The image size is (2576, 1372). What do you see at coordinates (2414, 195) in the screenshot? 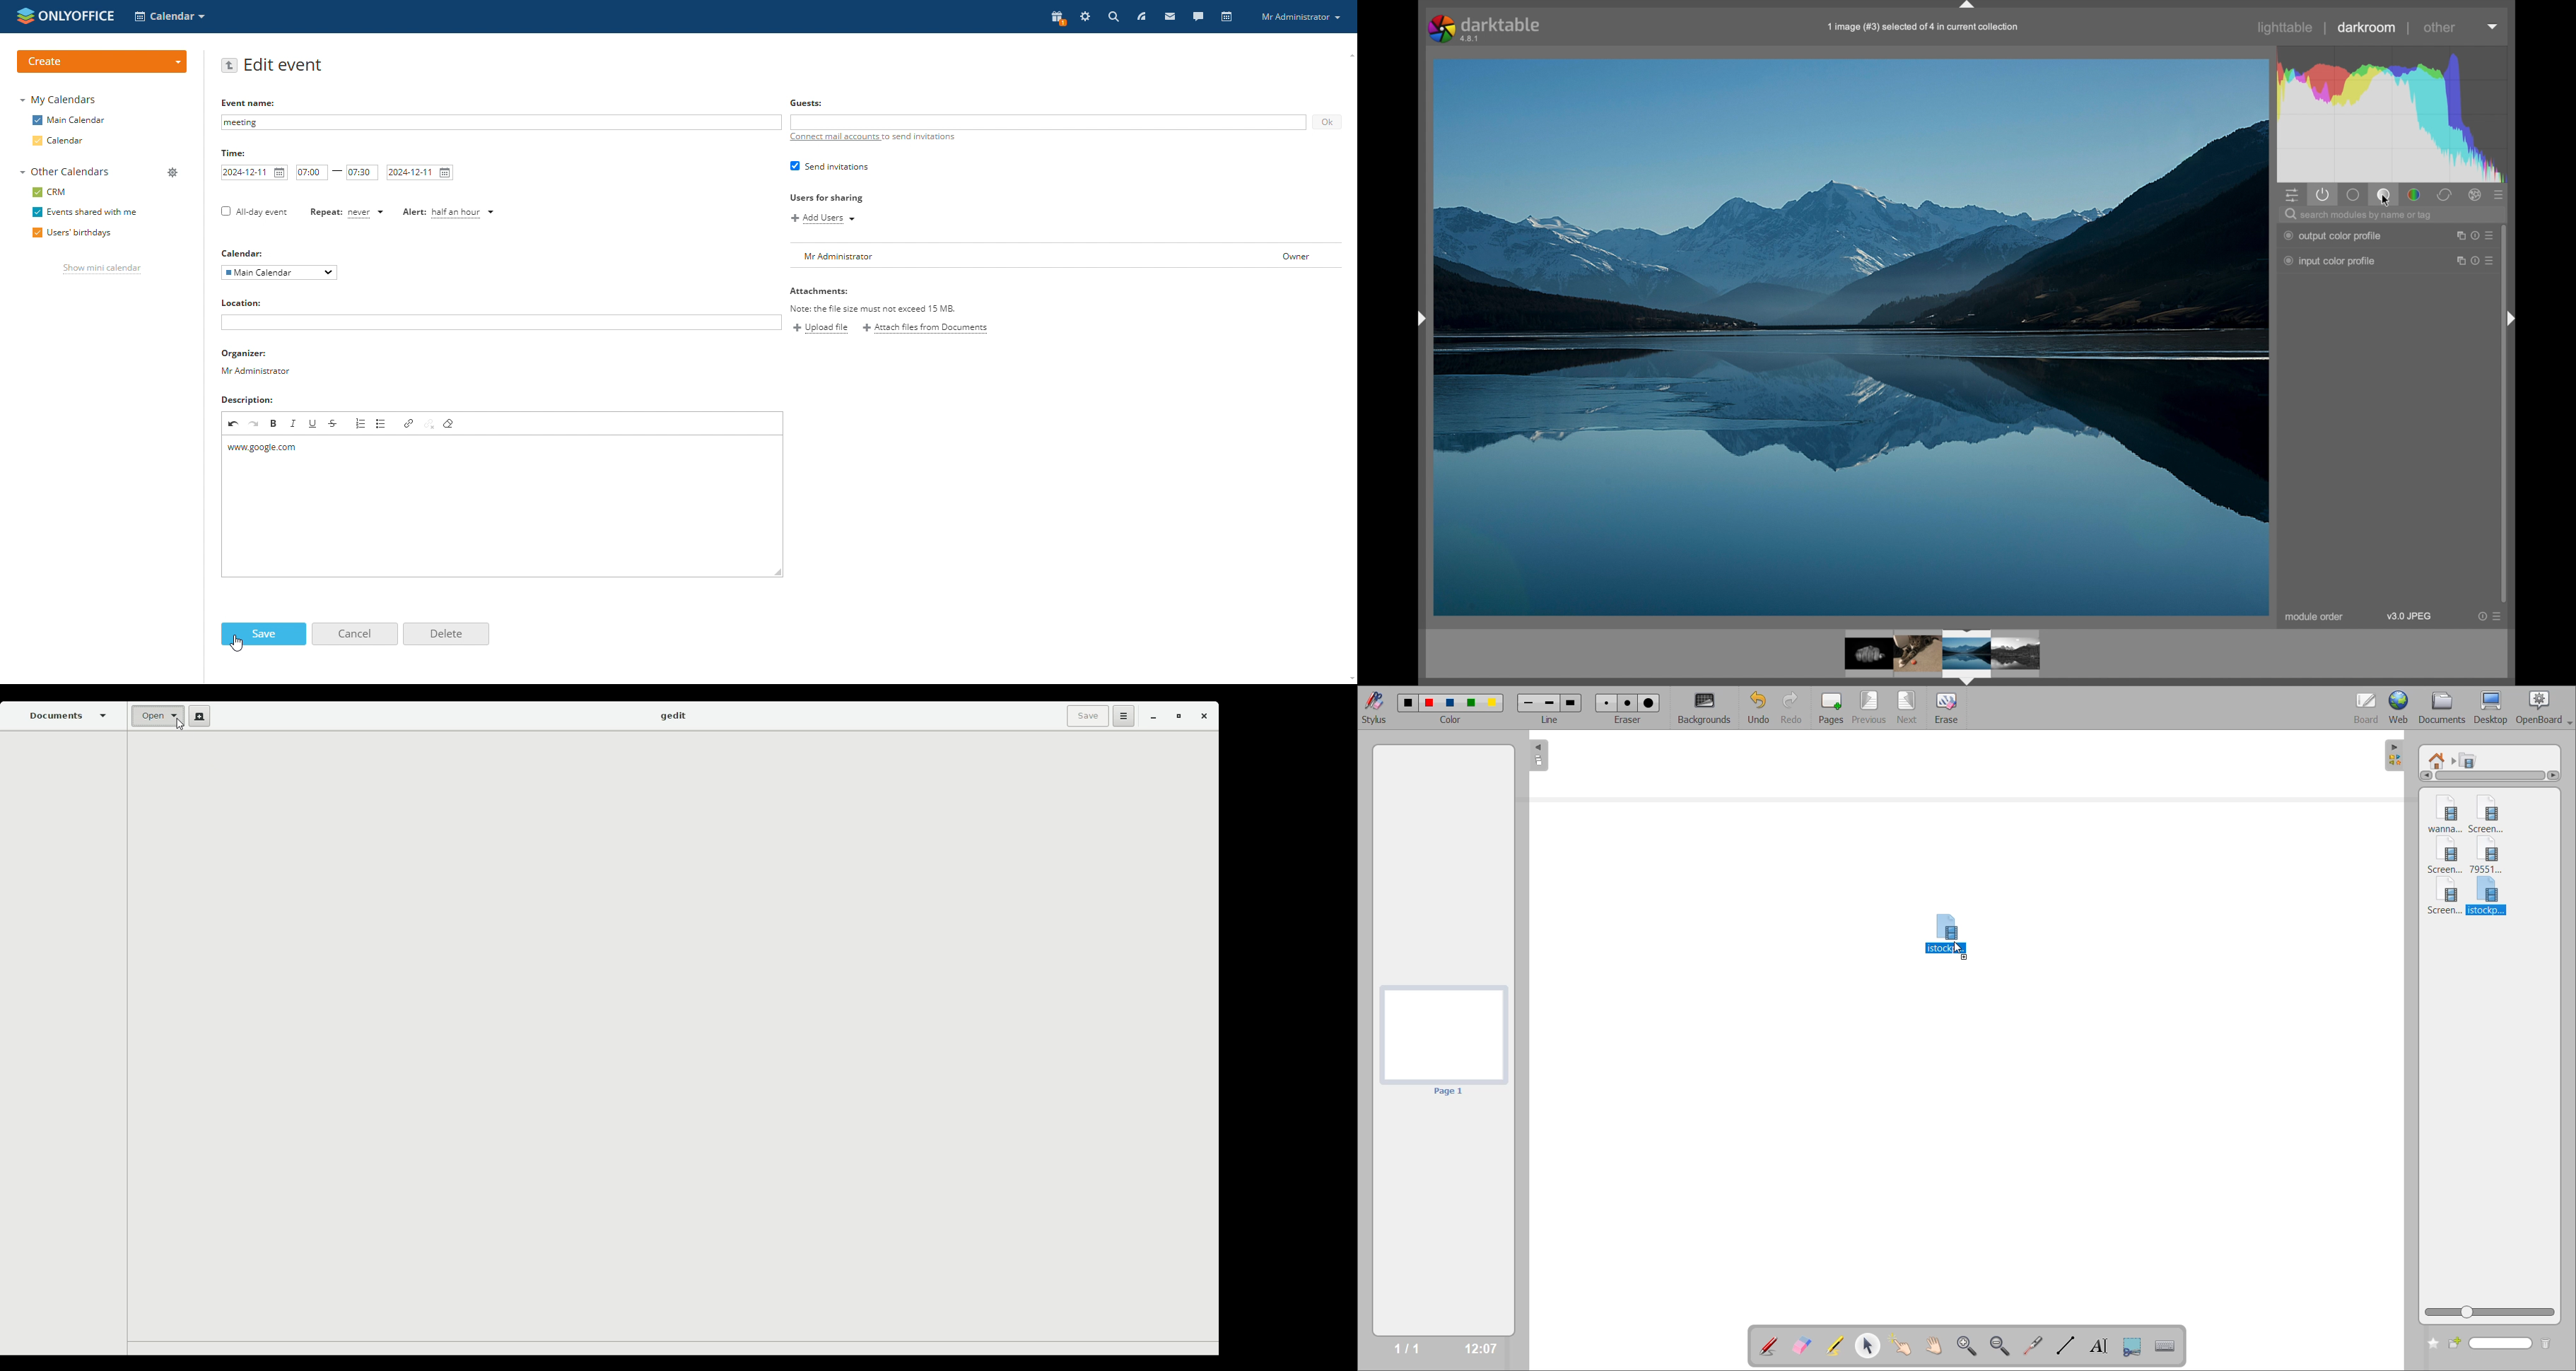
I see `color` at bounding box center [2414, 195].